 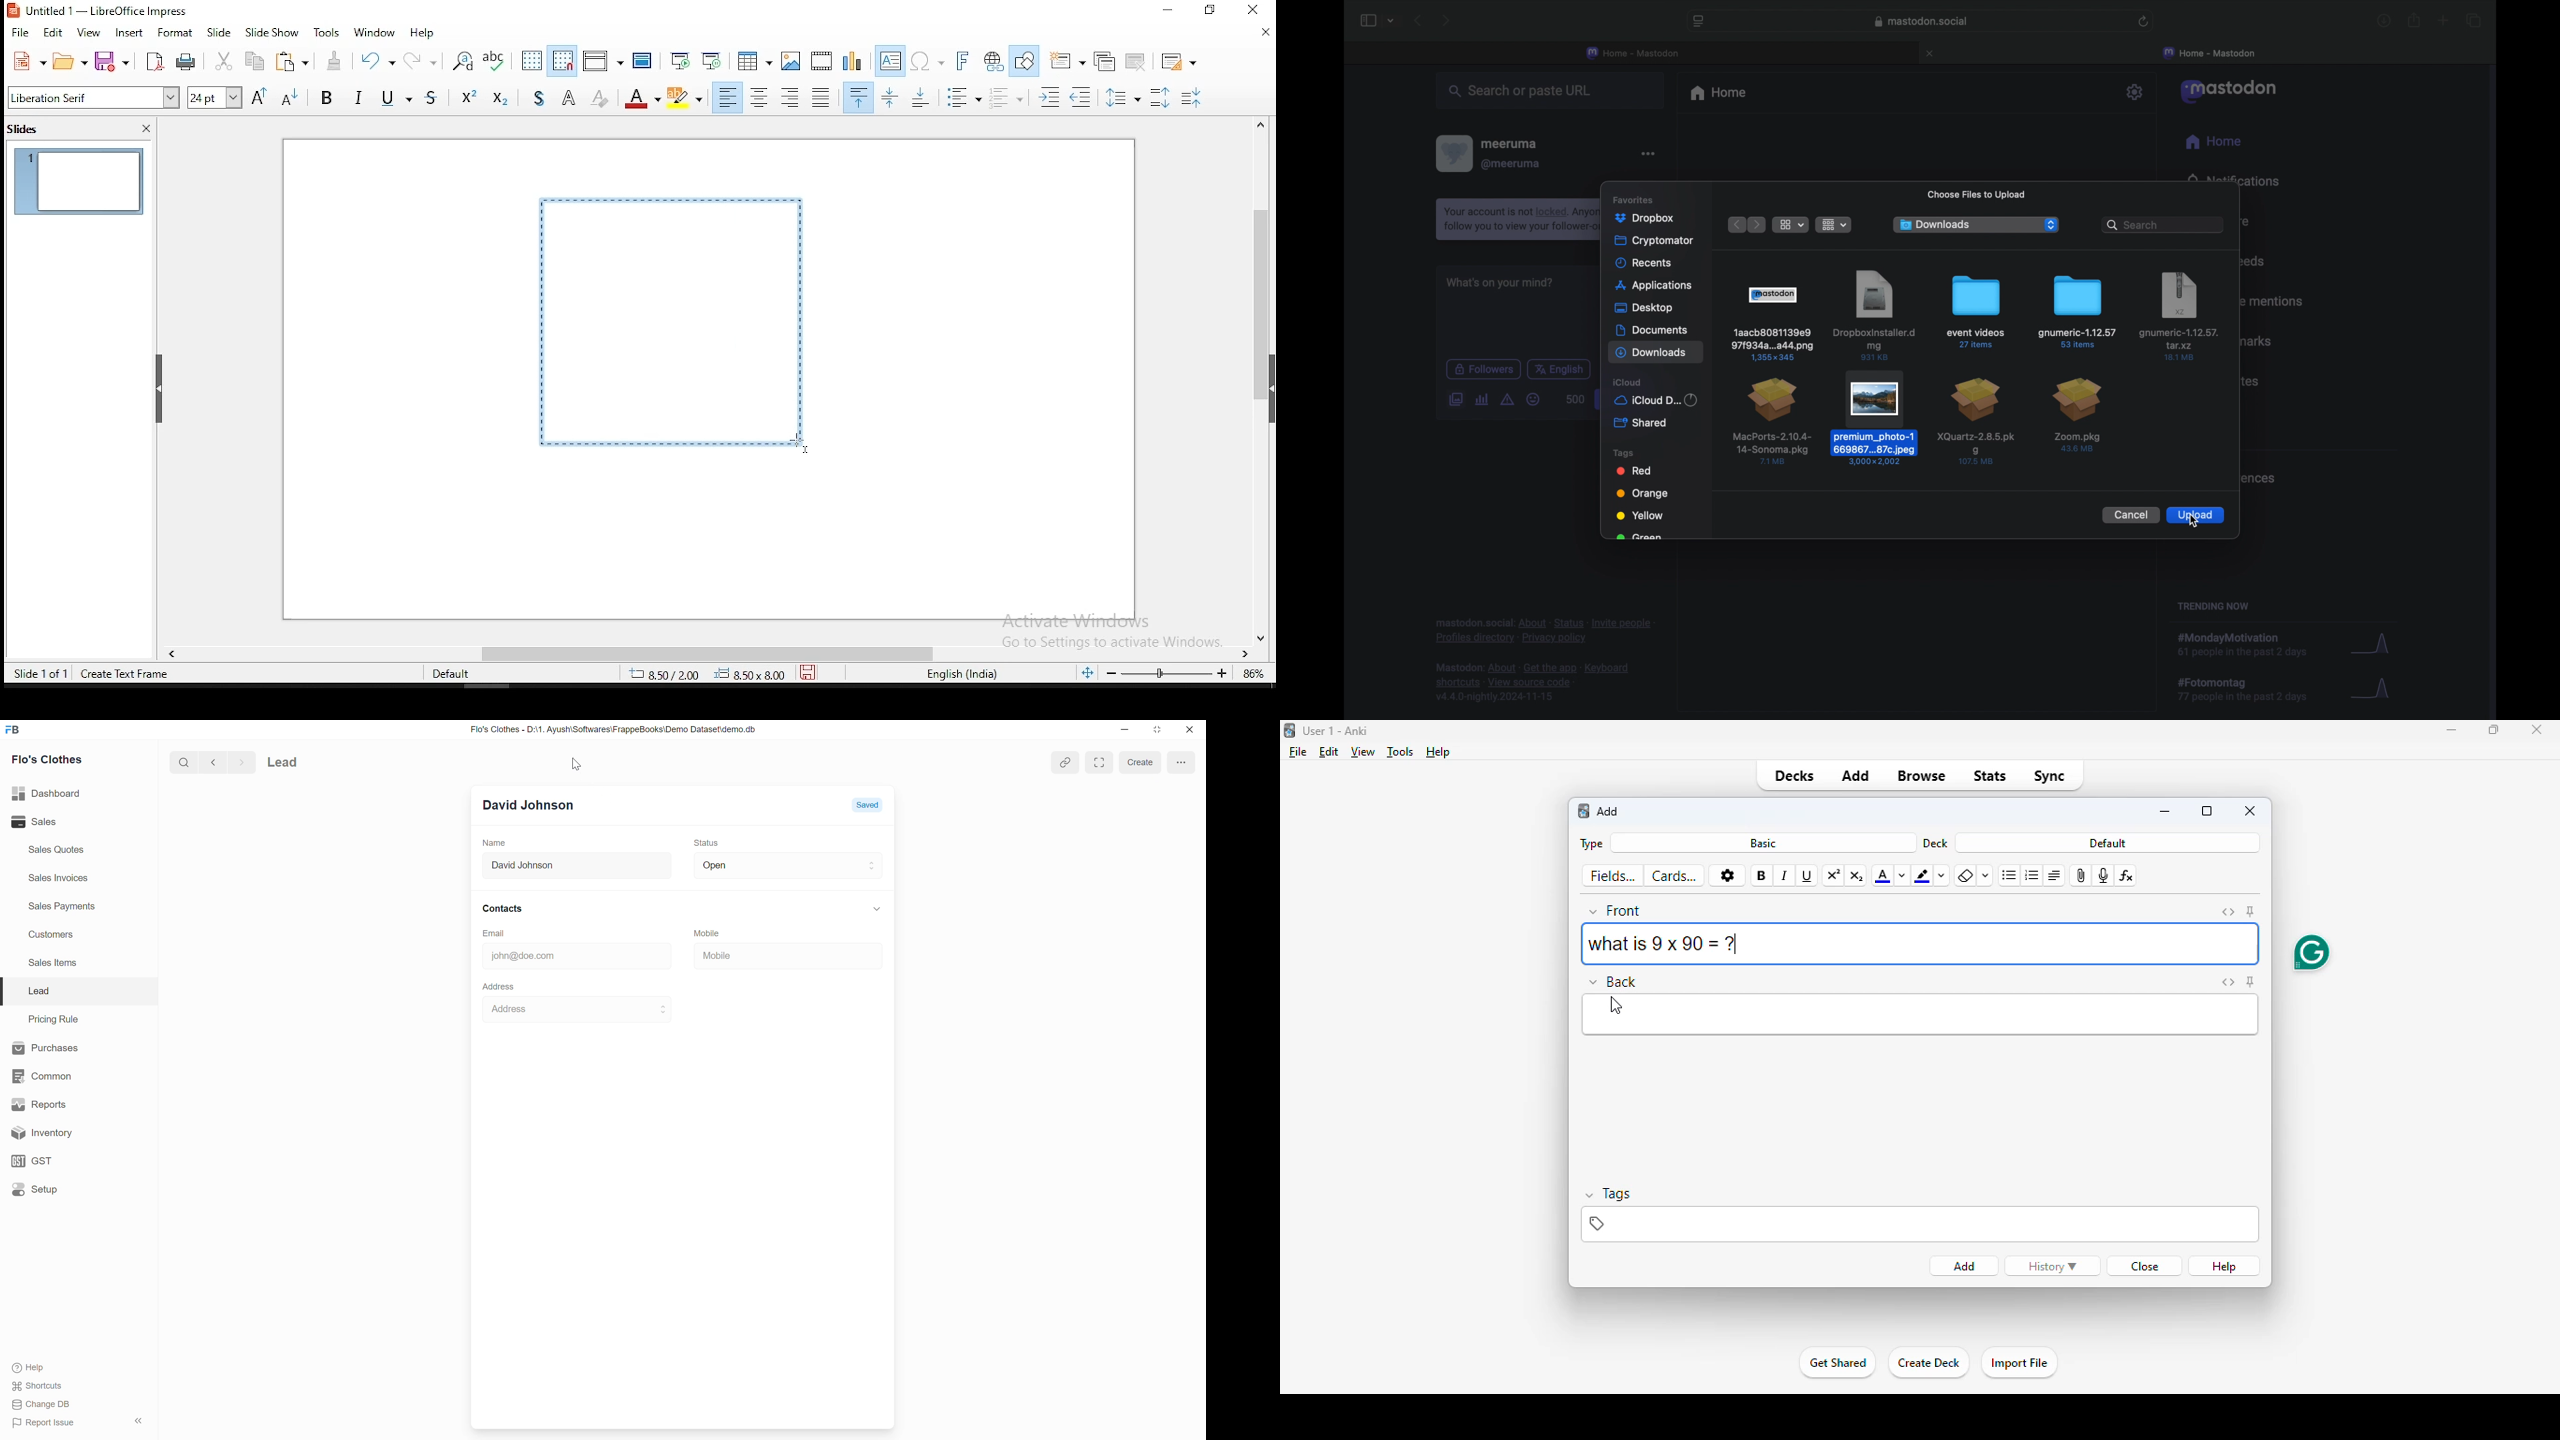 I want to click on restore, so click(x=1210, y=11).